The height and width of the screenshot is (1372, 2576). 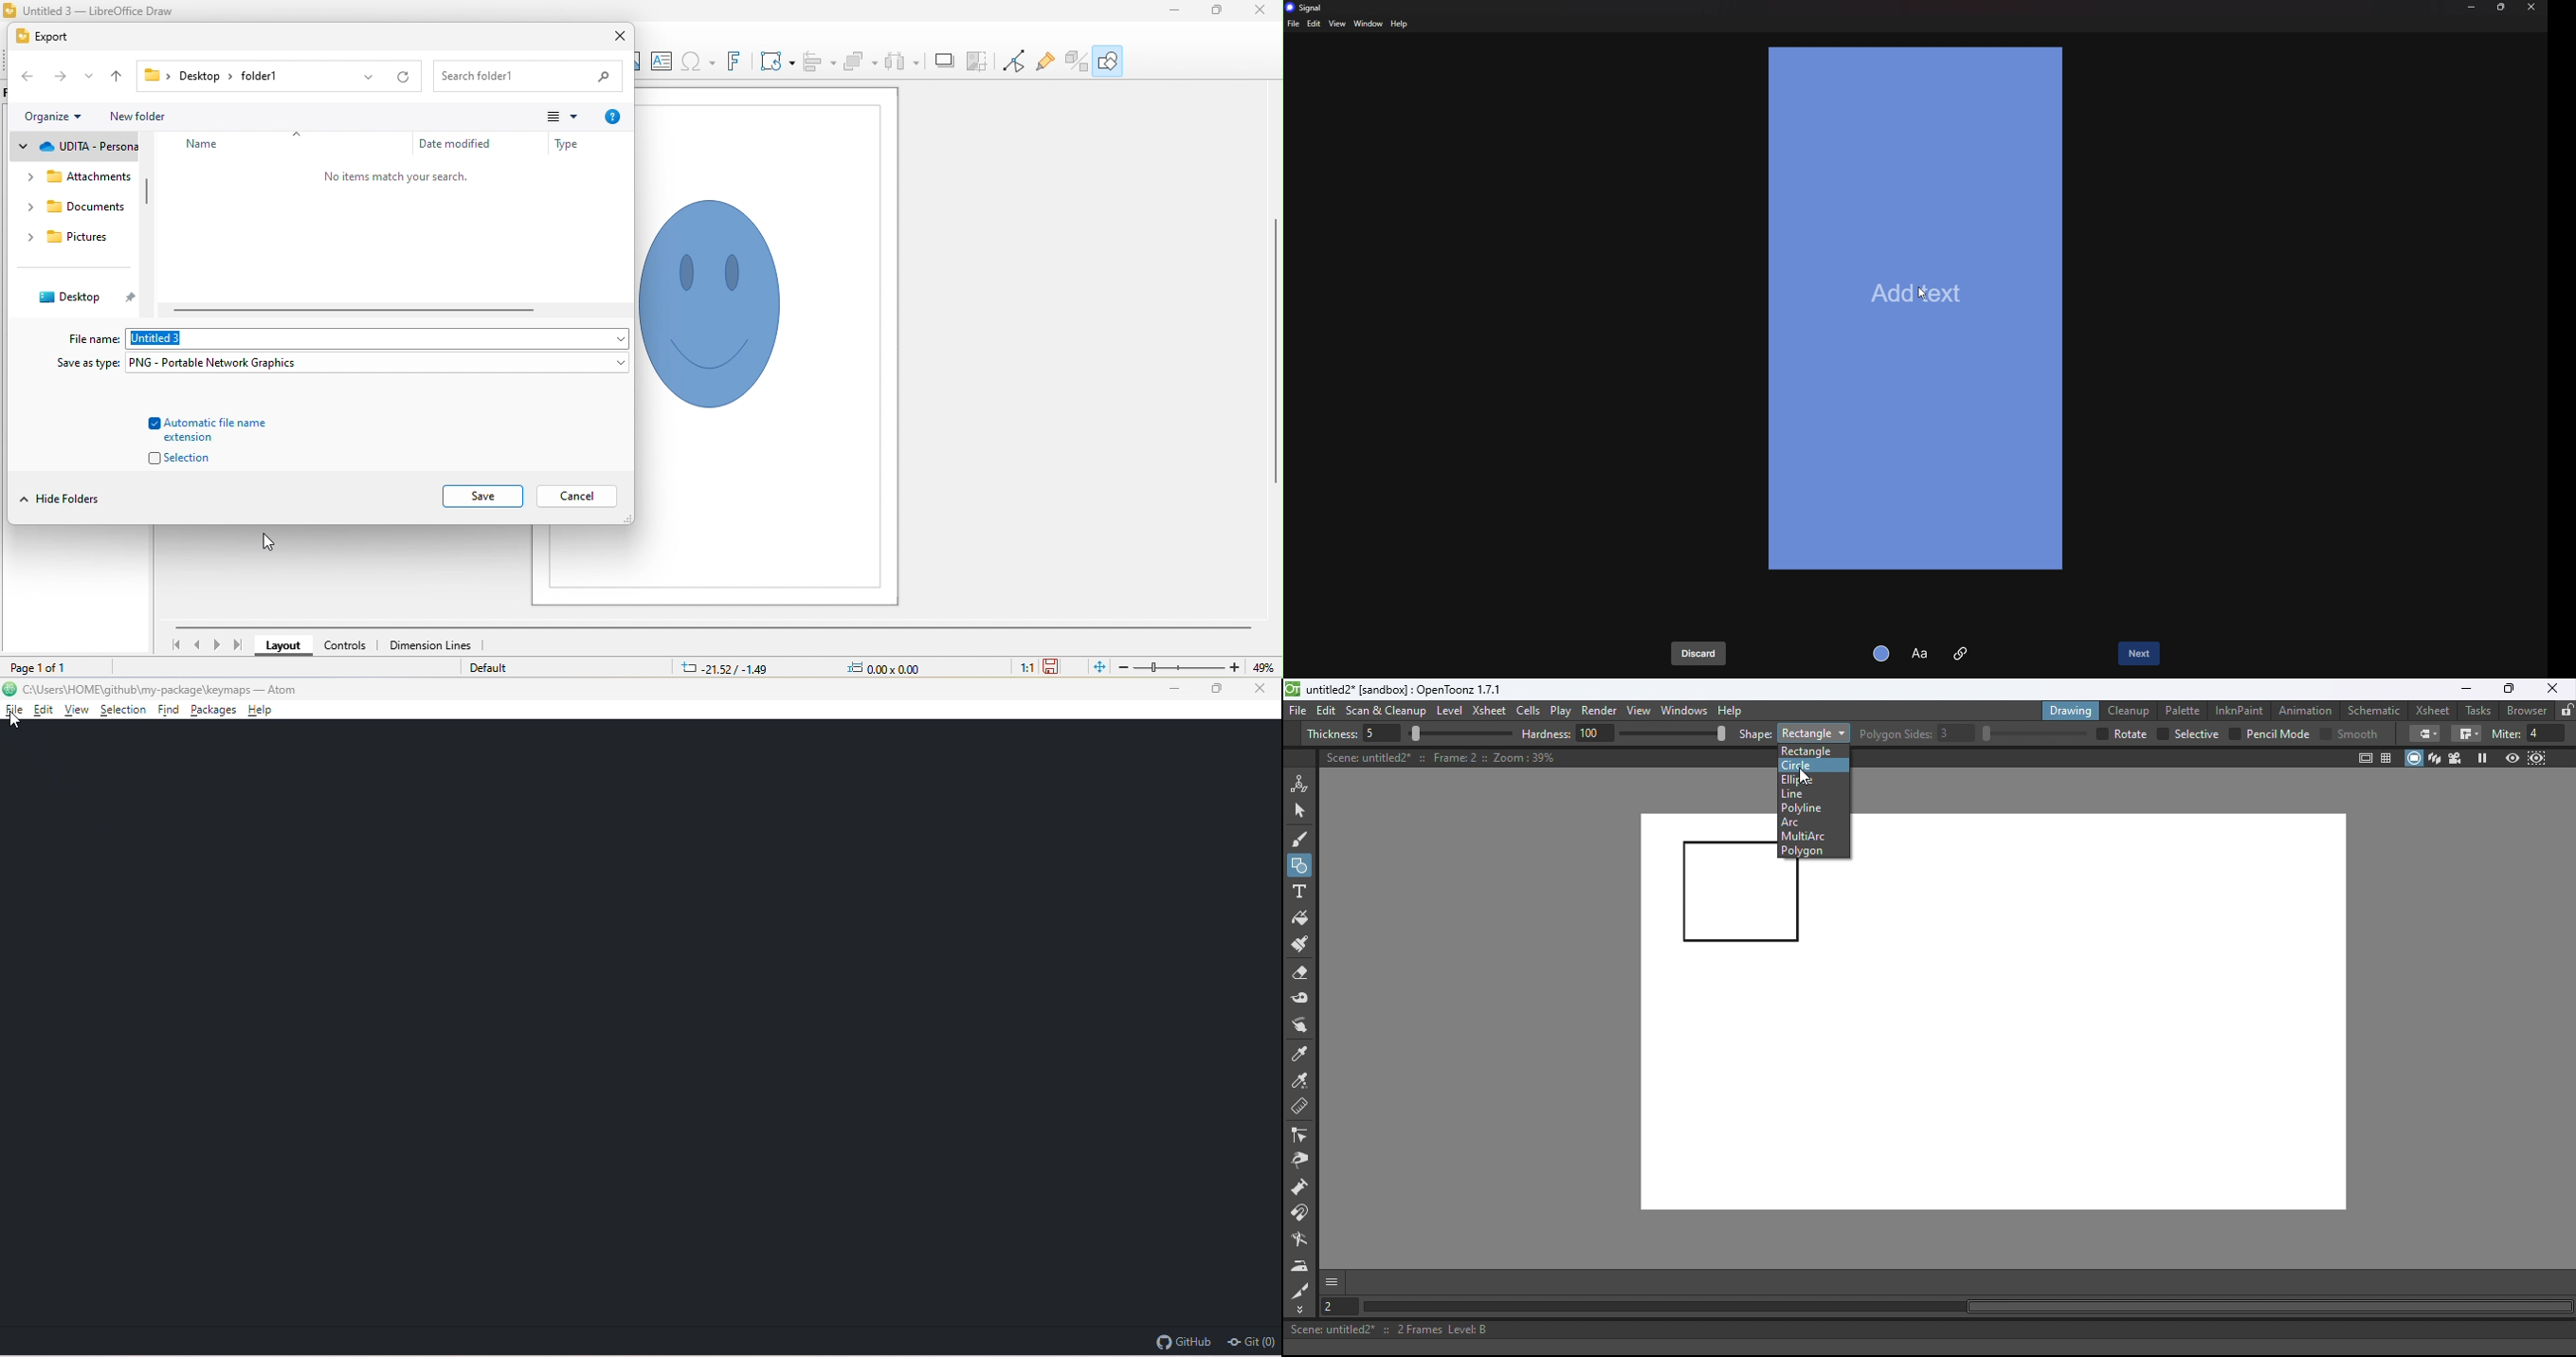 I want to click on documents, so click(x=90, y=207).